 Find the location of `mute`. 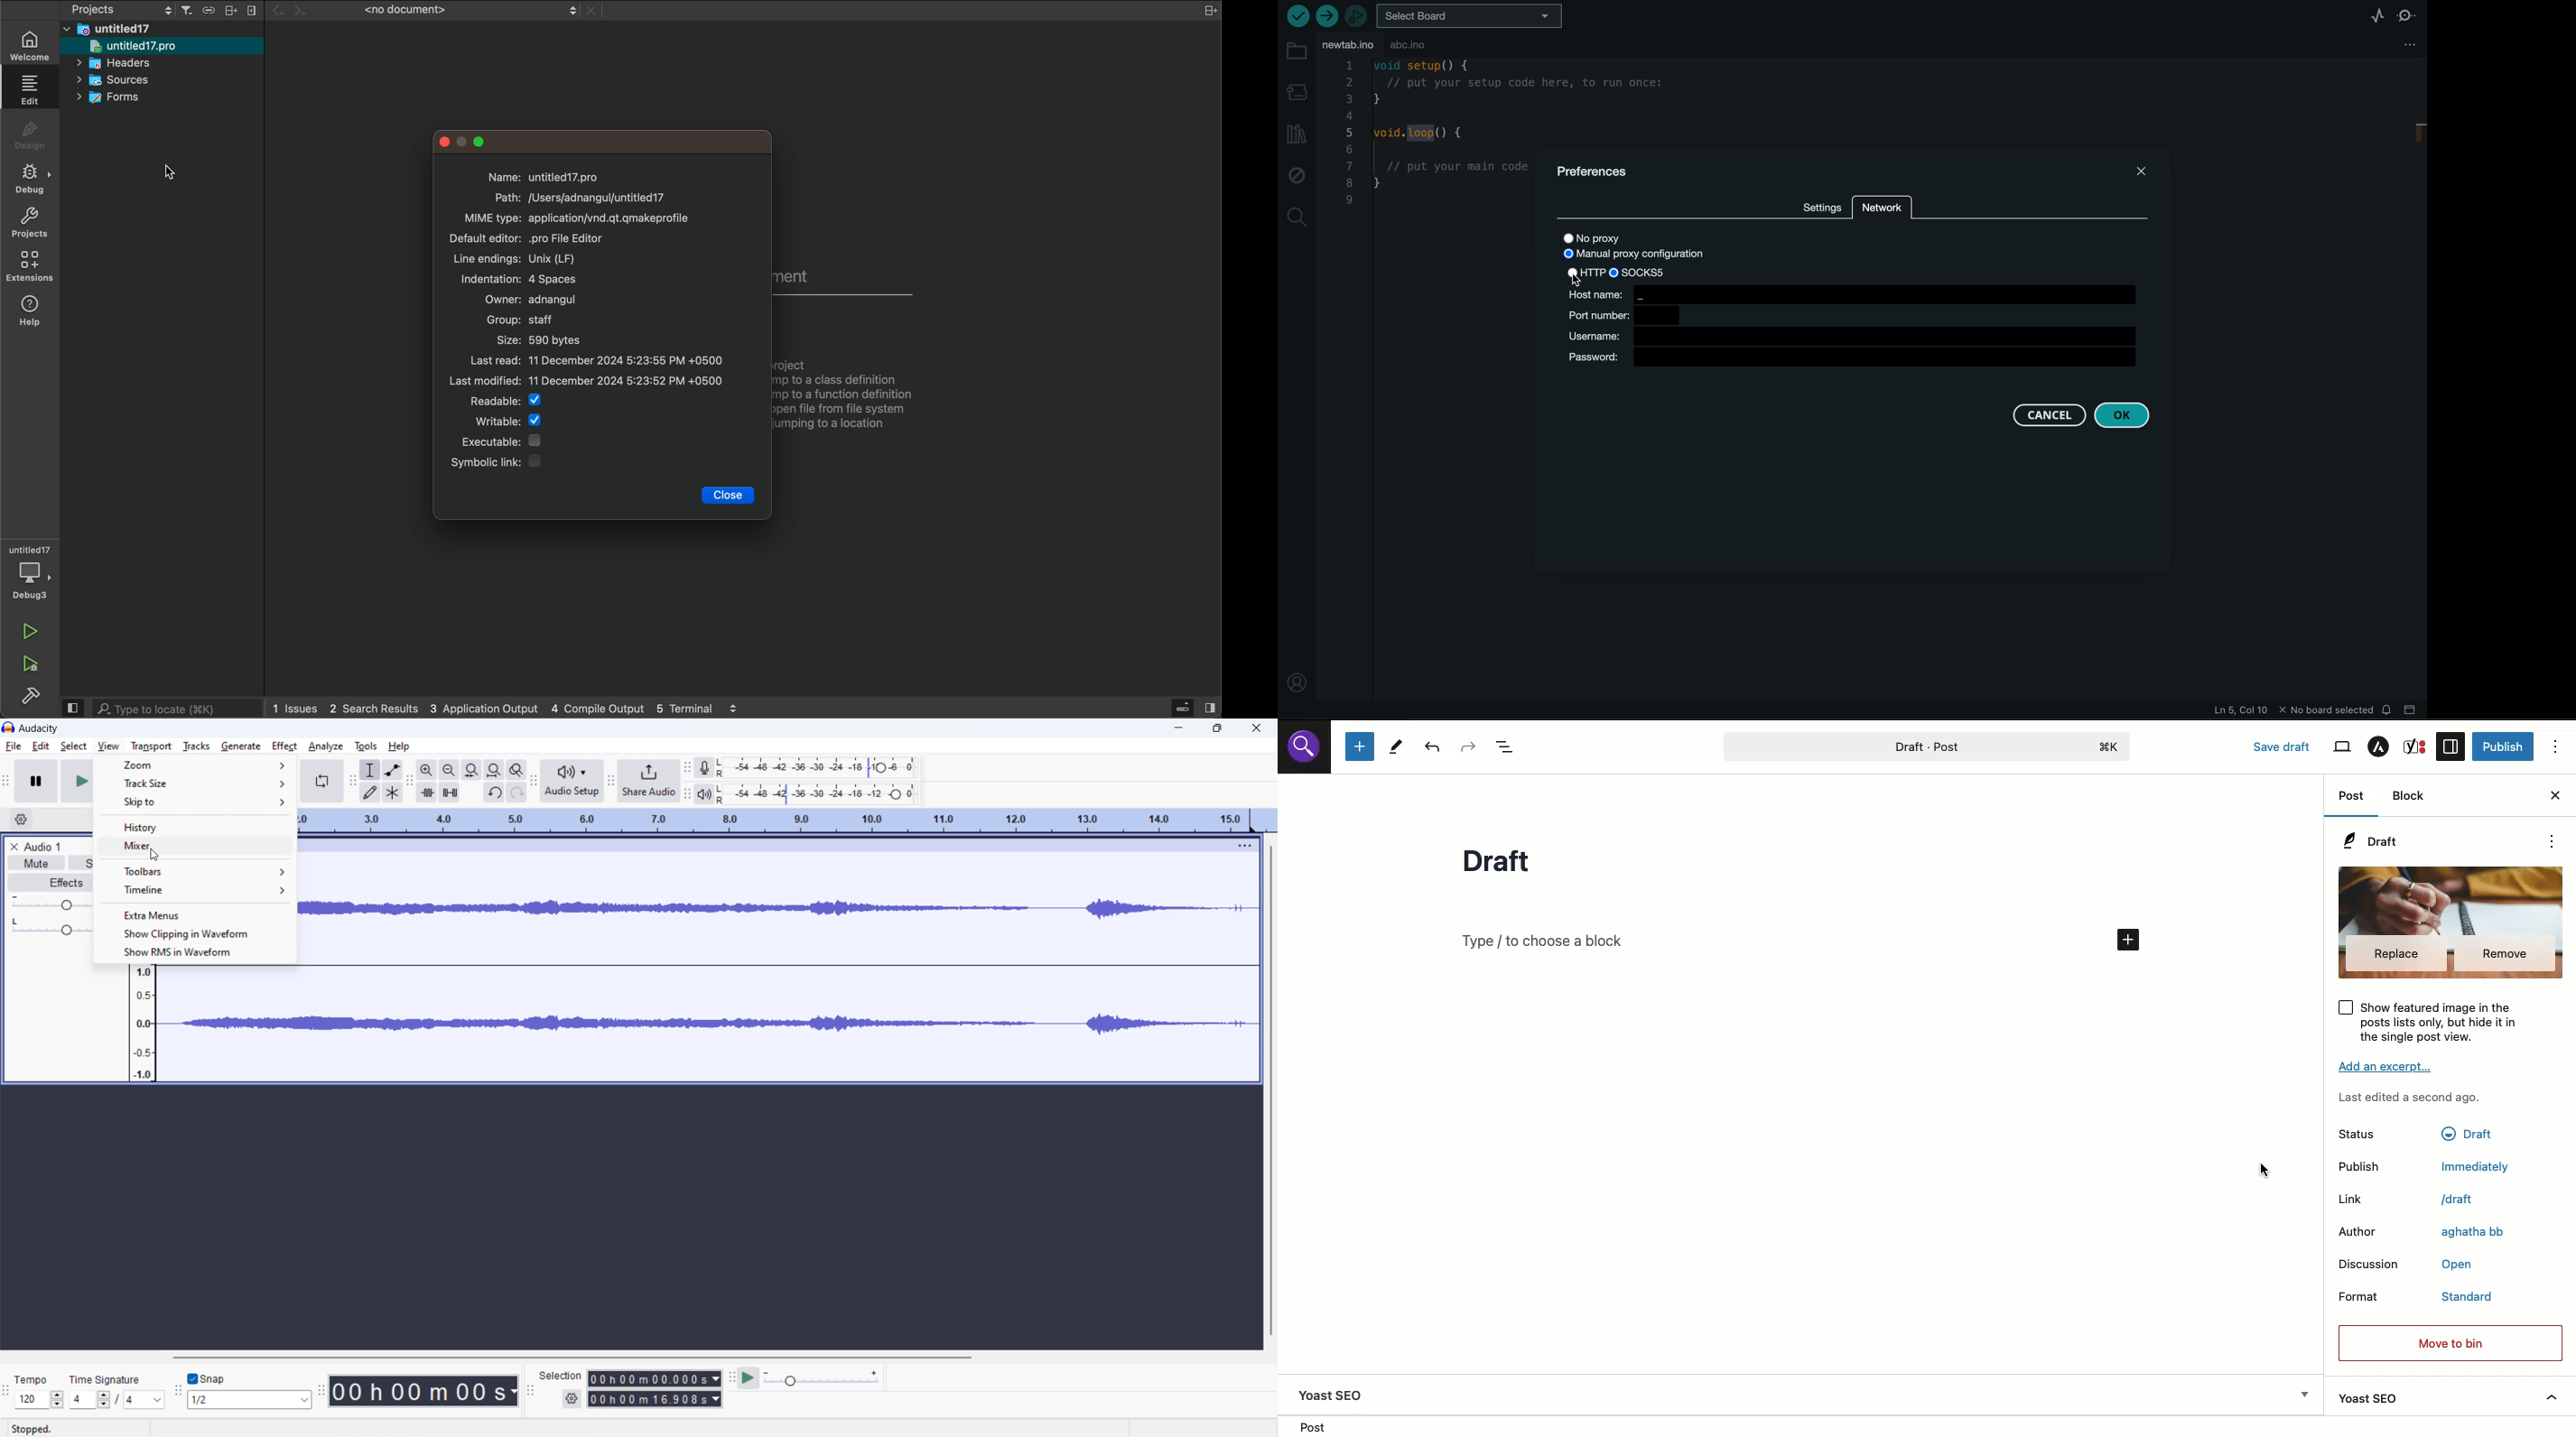

mute is located at coordinates (37, 863).